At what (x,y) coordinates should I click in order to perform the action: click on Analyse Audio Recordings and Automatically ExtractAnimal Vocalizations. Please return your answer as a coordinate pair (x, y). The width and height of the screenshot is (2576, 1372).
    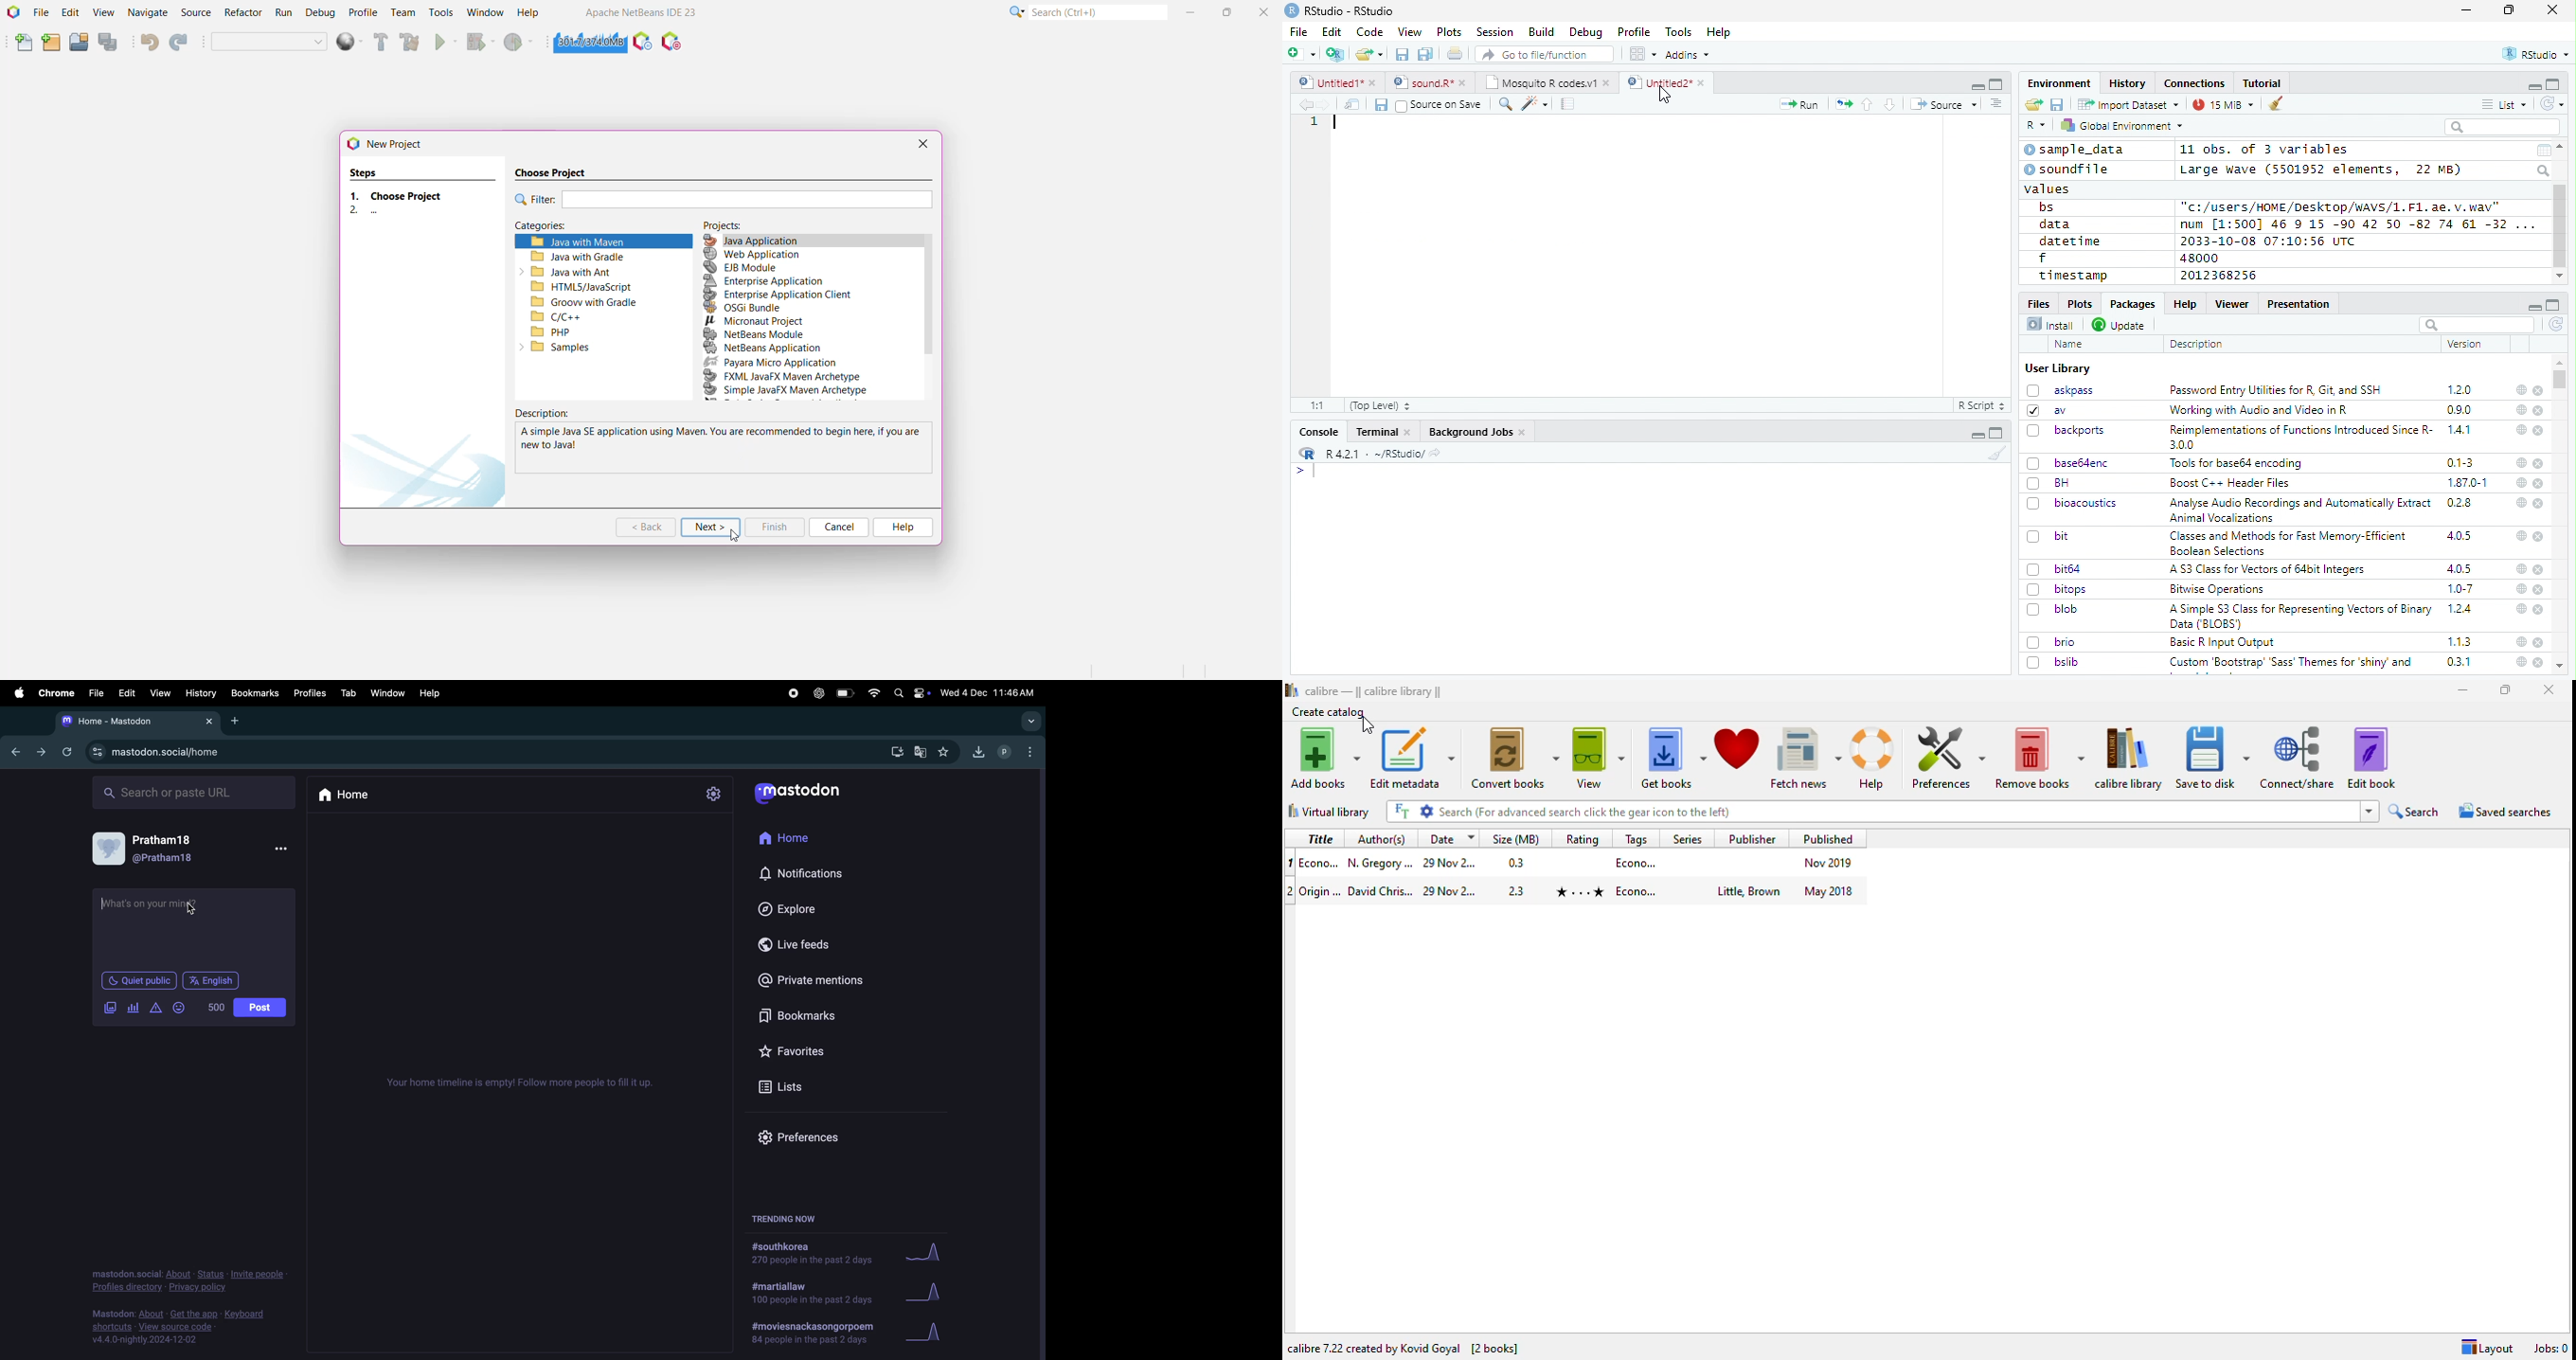
    Looking at the image, I should click on (2297, 510).